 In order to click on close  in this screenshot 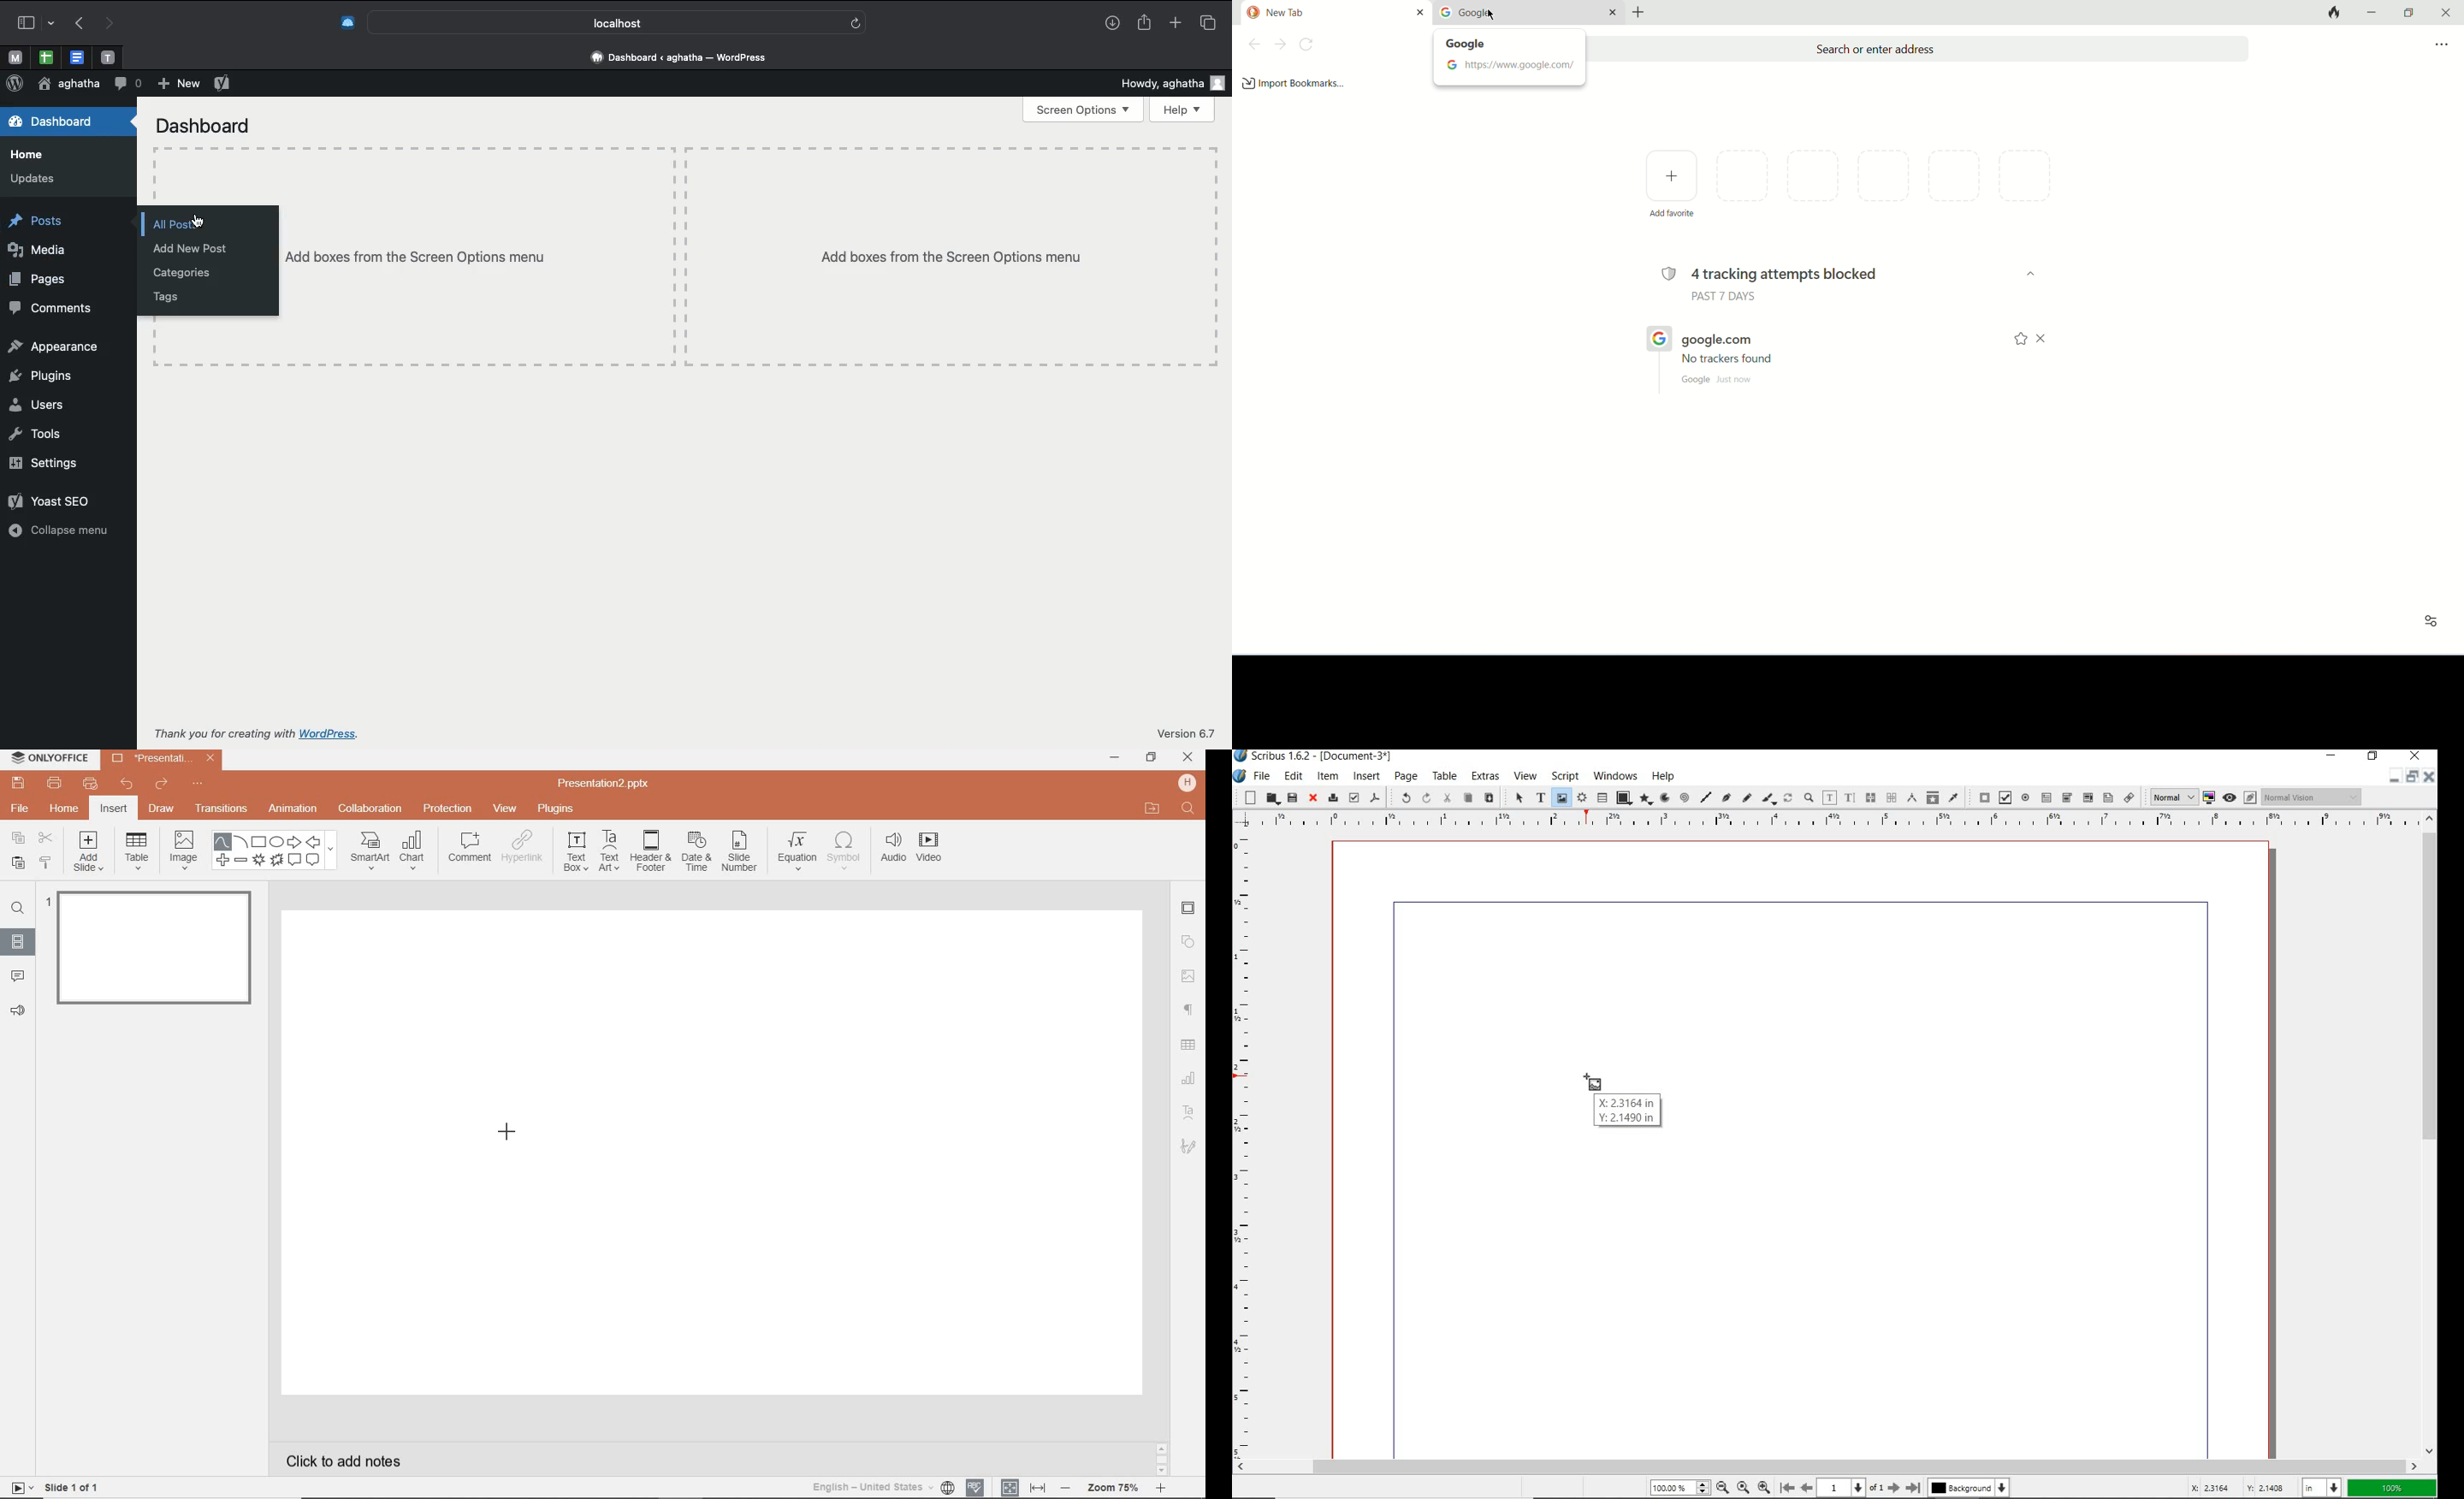, I will do `click(1613, 13)`.